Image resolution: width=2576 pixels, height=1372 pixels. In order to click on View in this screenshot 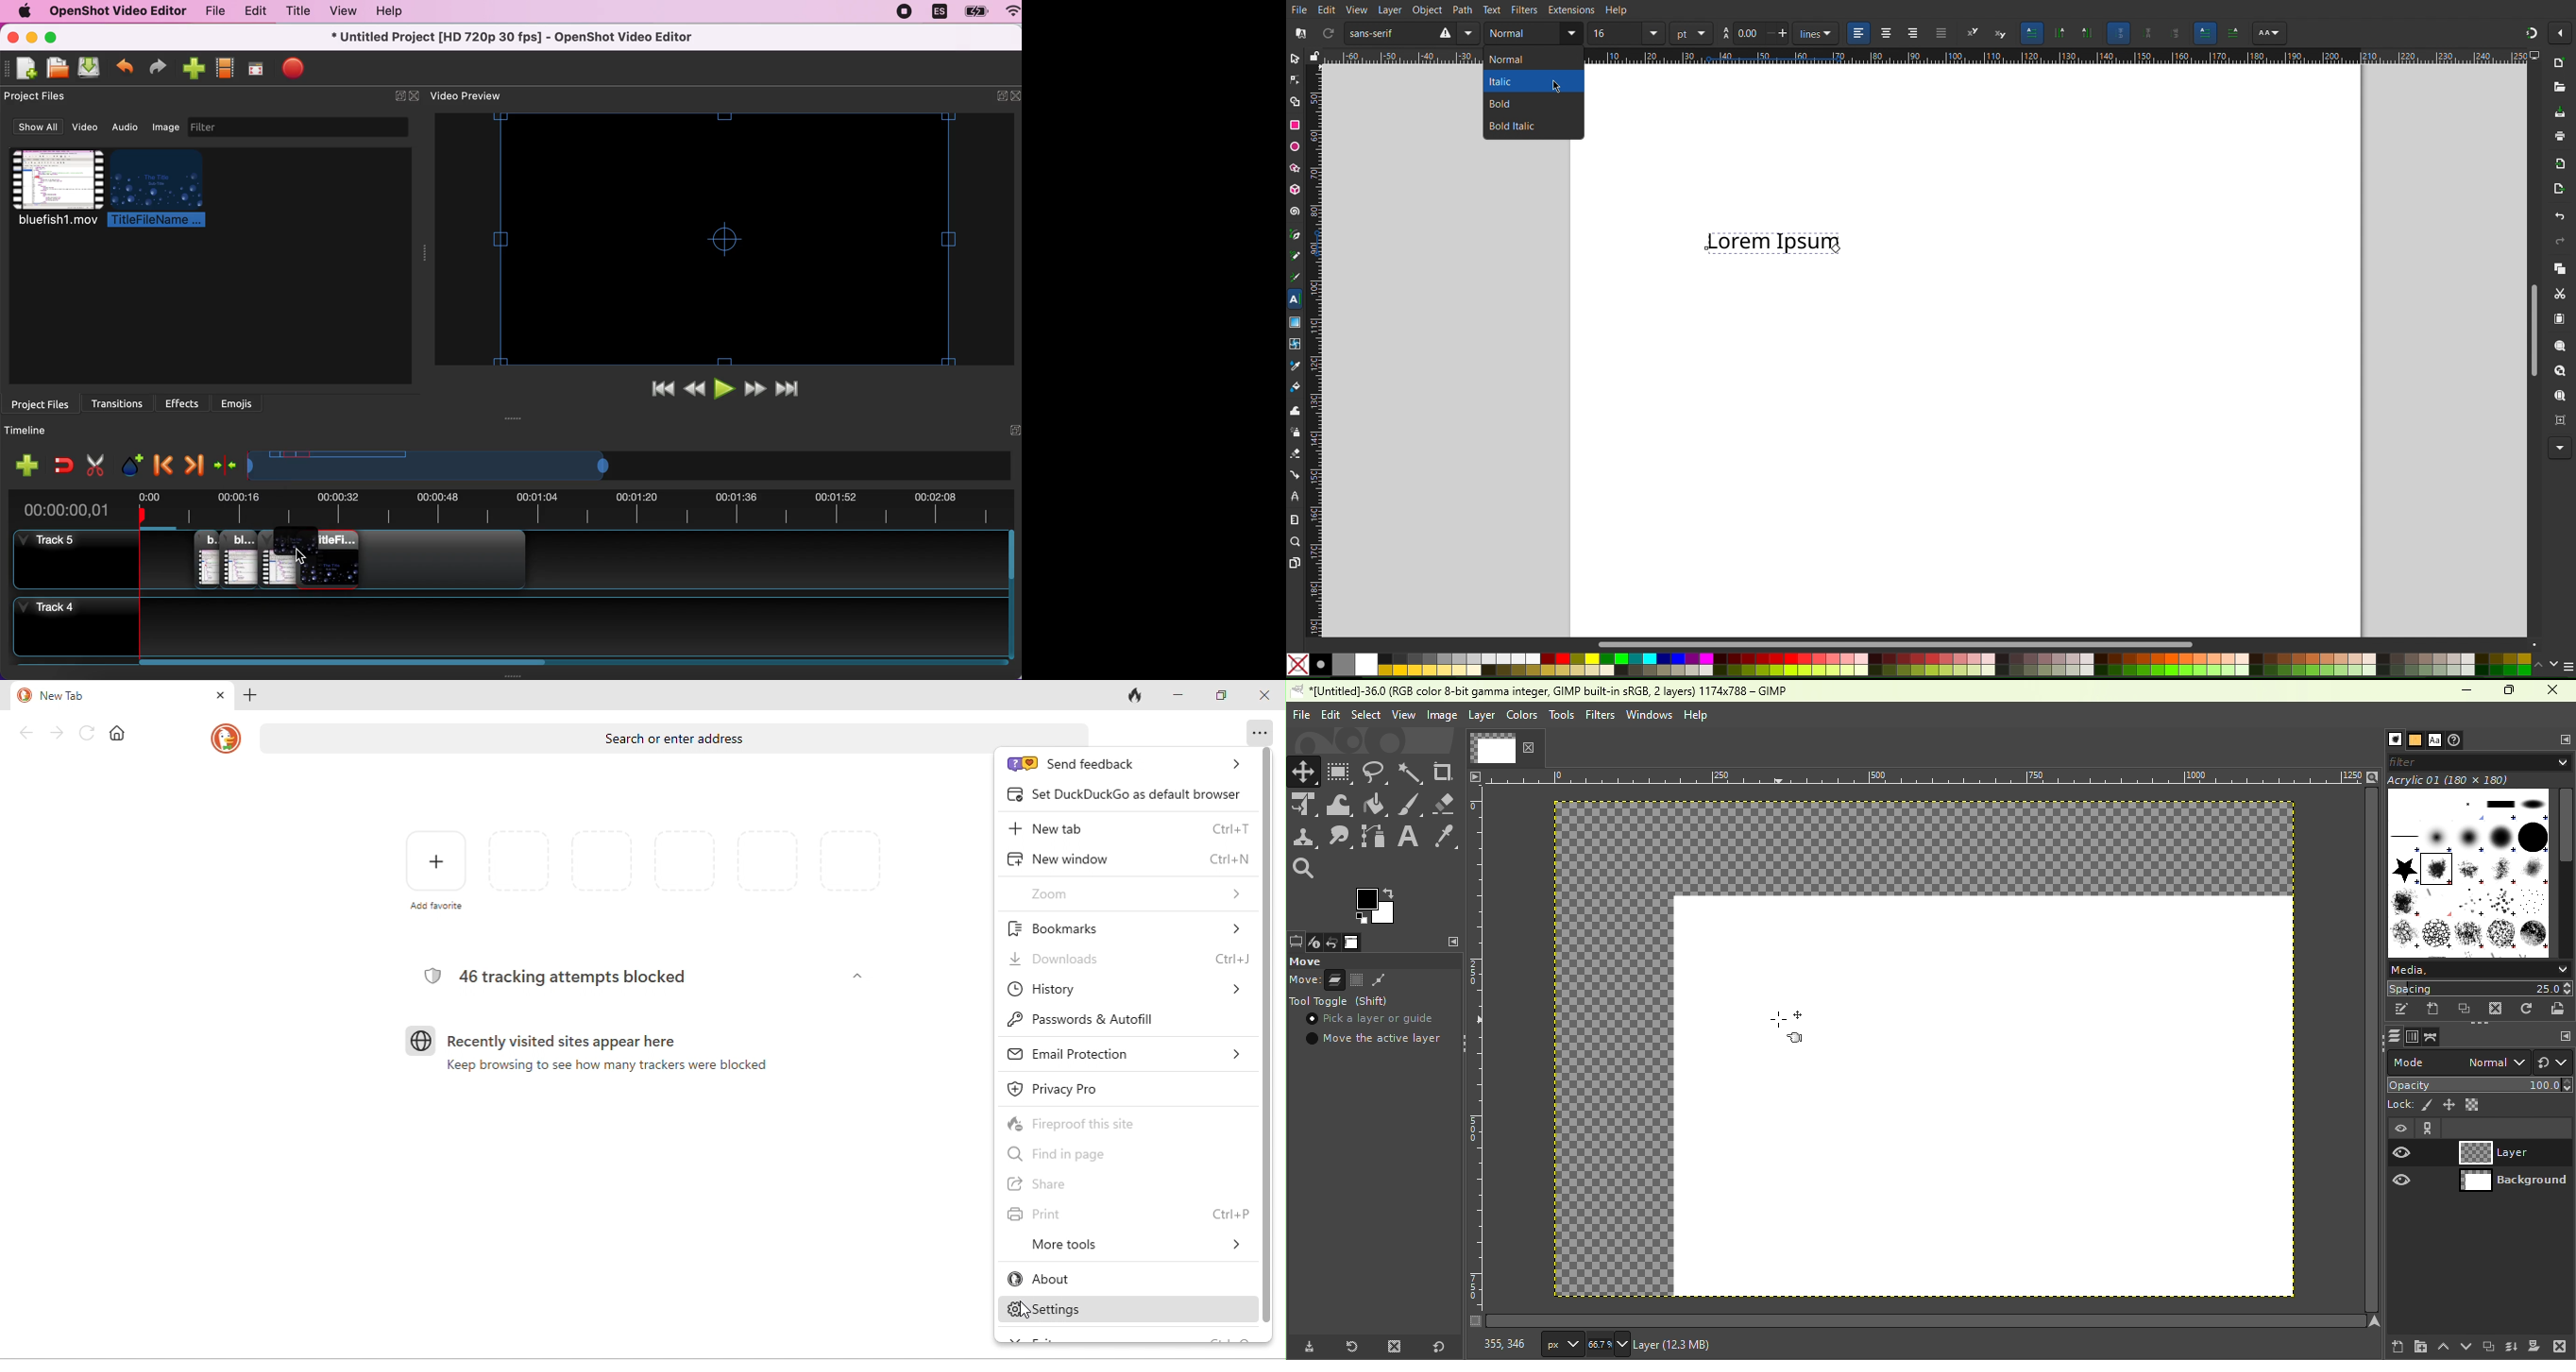, I will do `click(1357, 9)`.